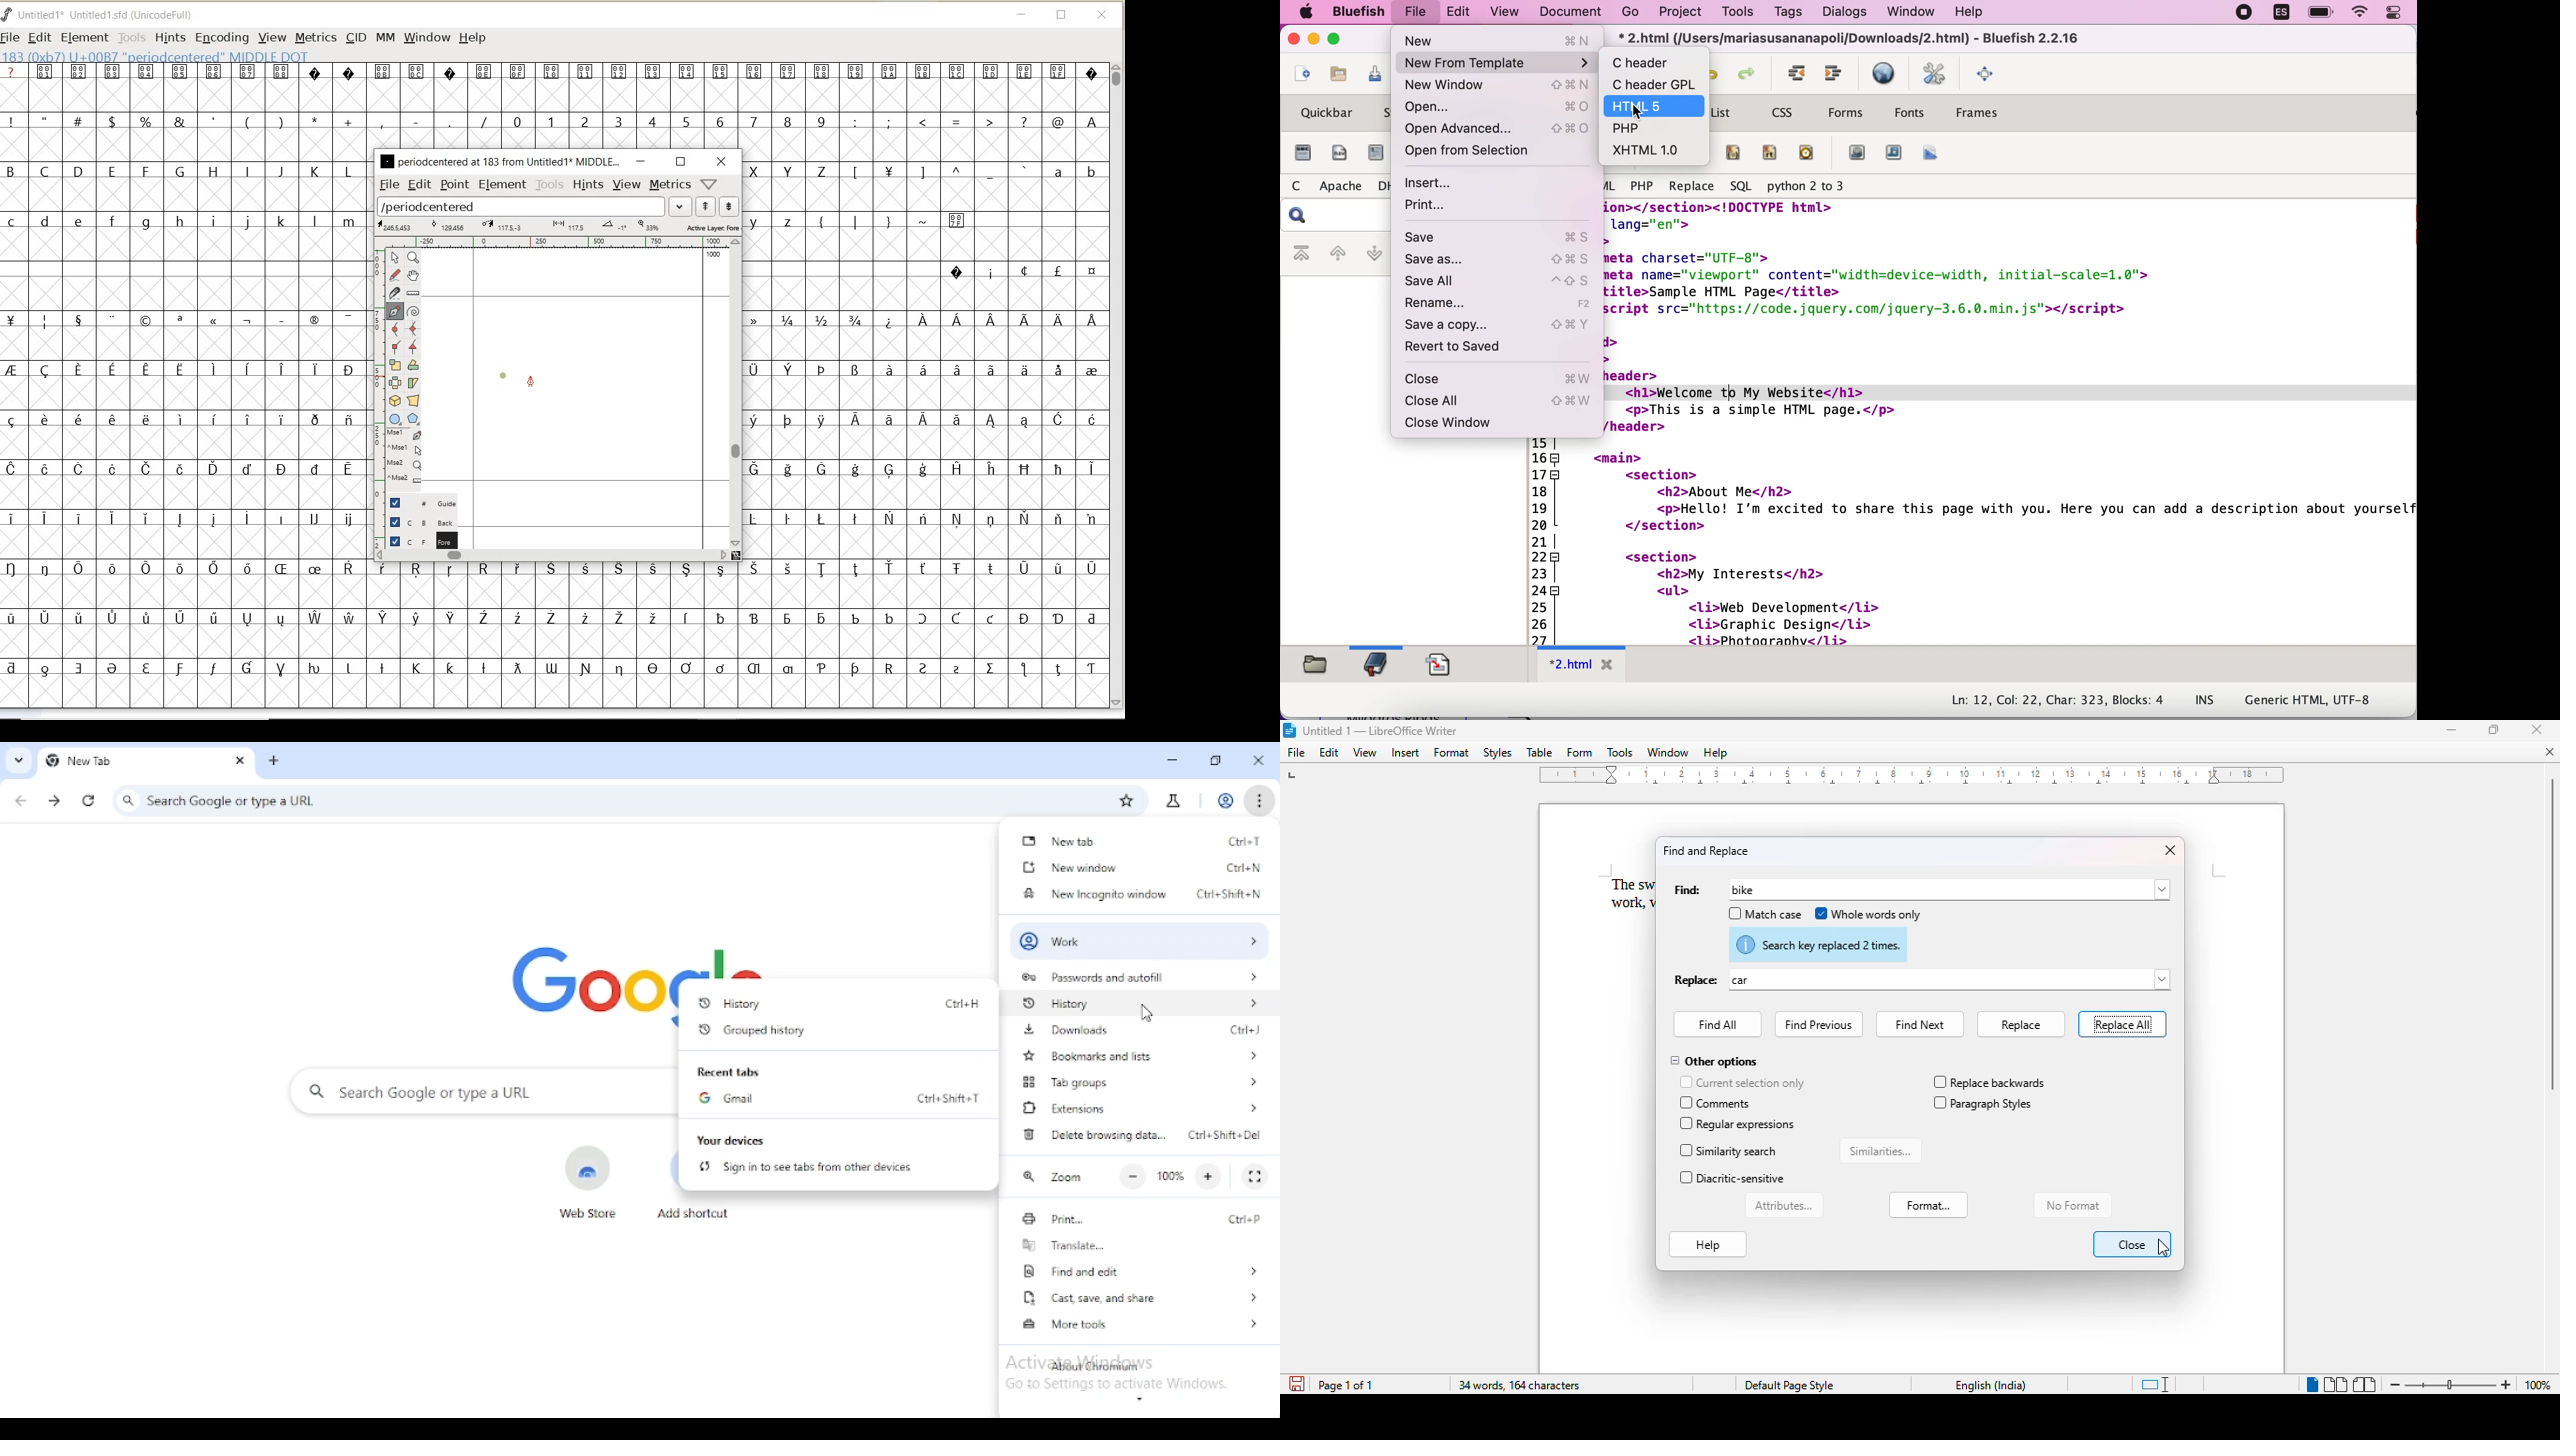  Describe the element at coordinates (1500, 63) in the screenshot. I see `new from template` at that location.